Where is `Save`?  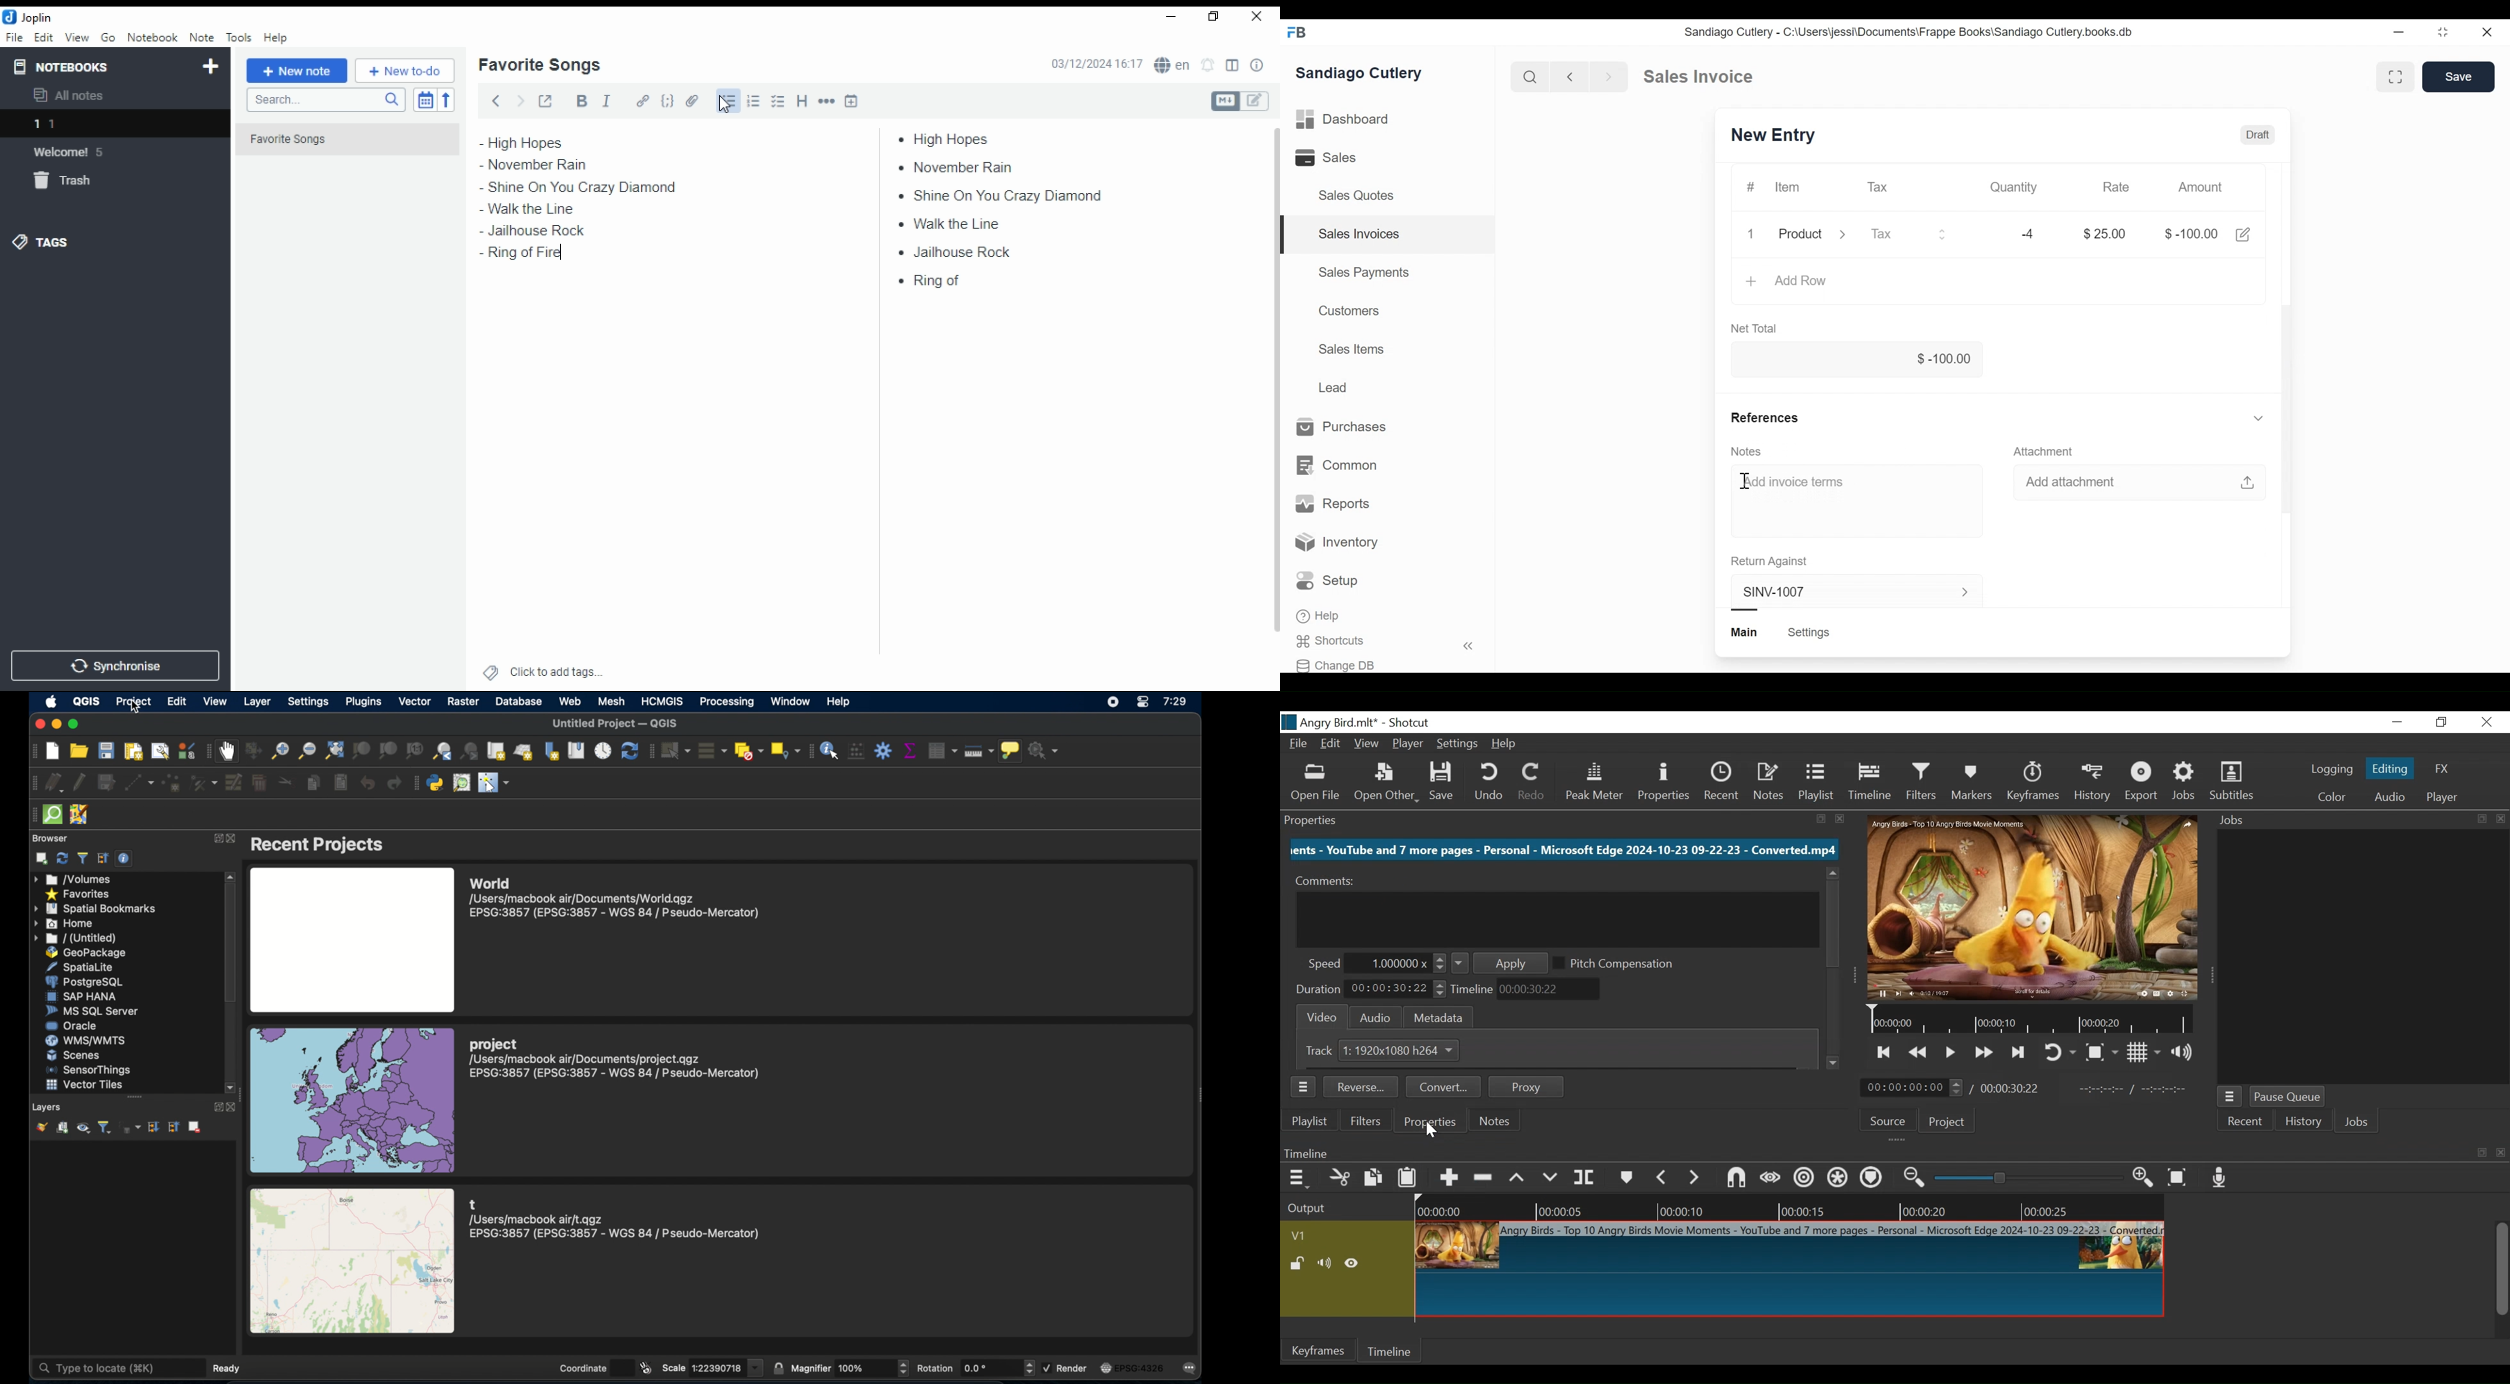
Save is located at coordinates (2459, 77).